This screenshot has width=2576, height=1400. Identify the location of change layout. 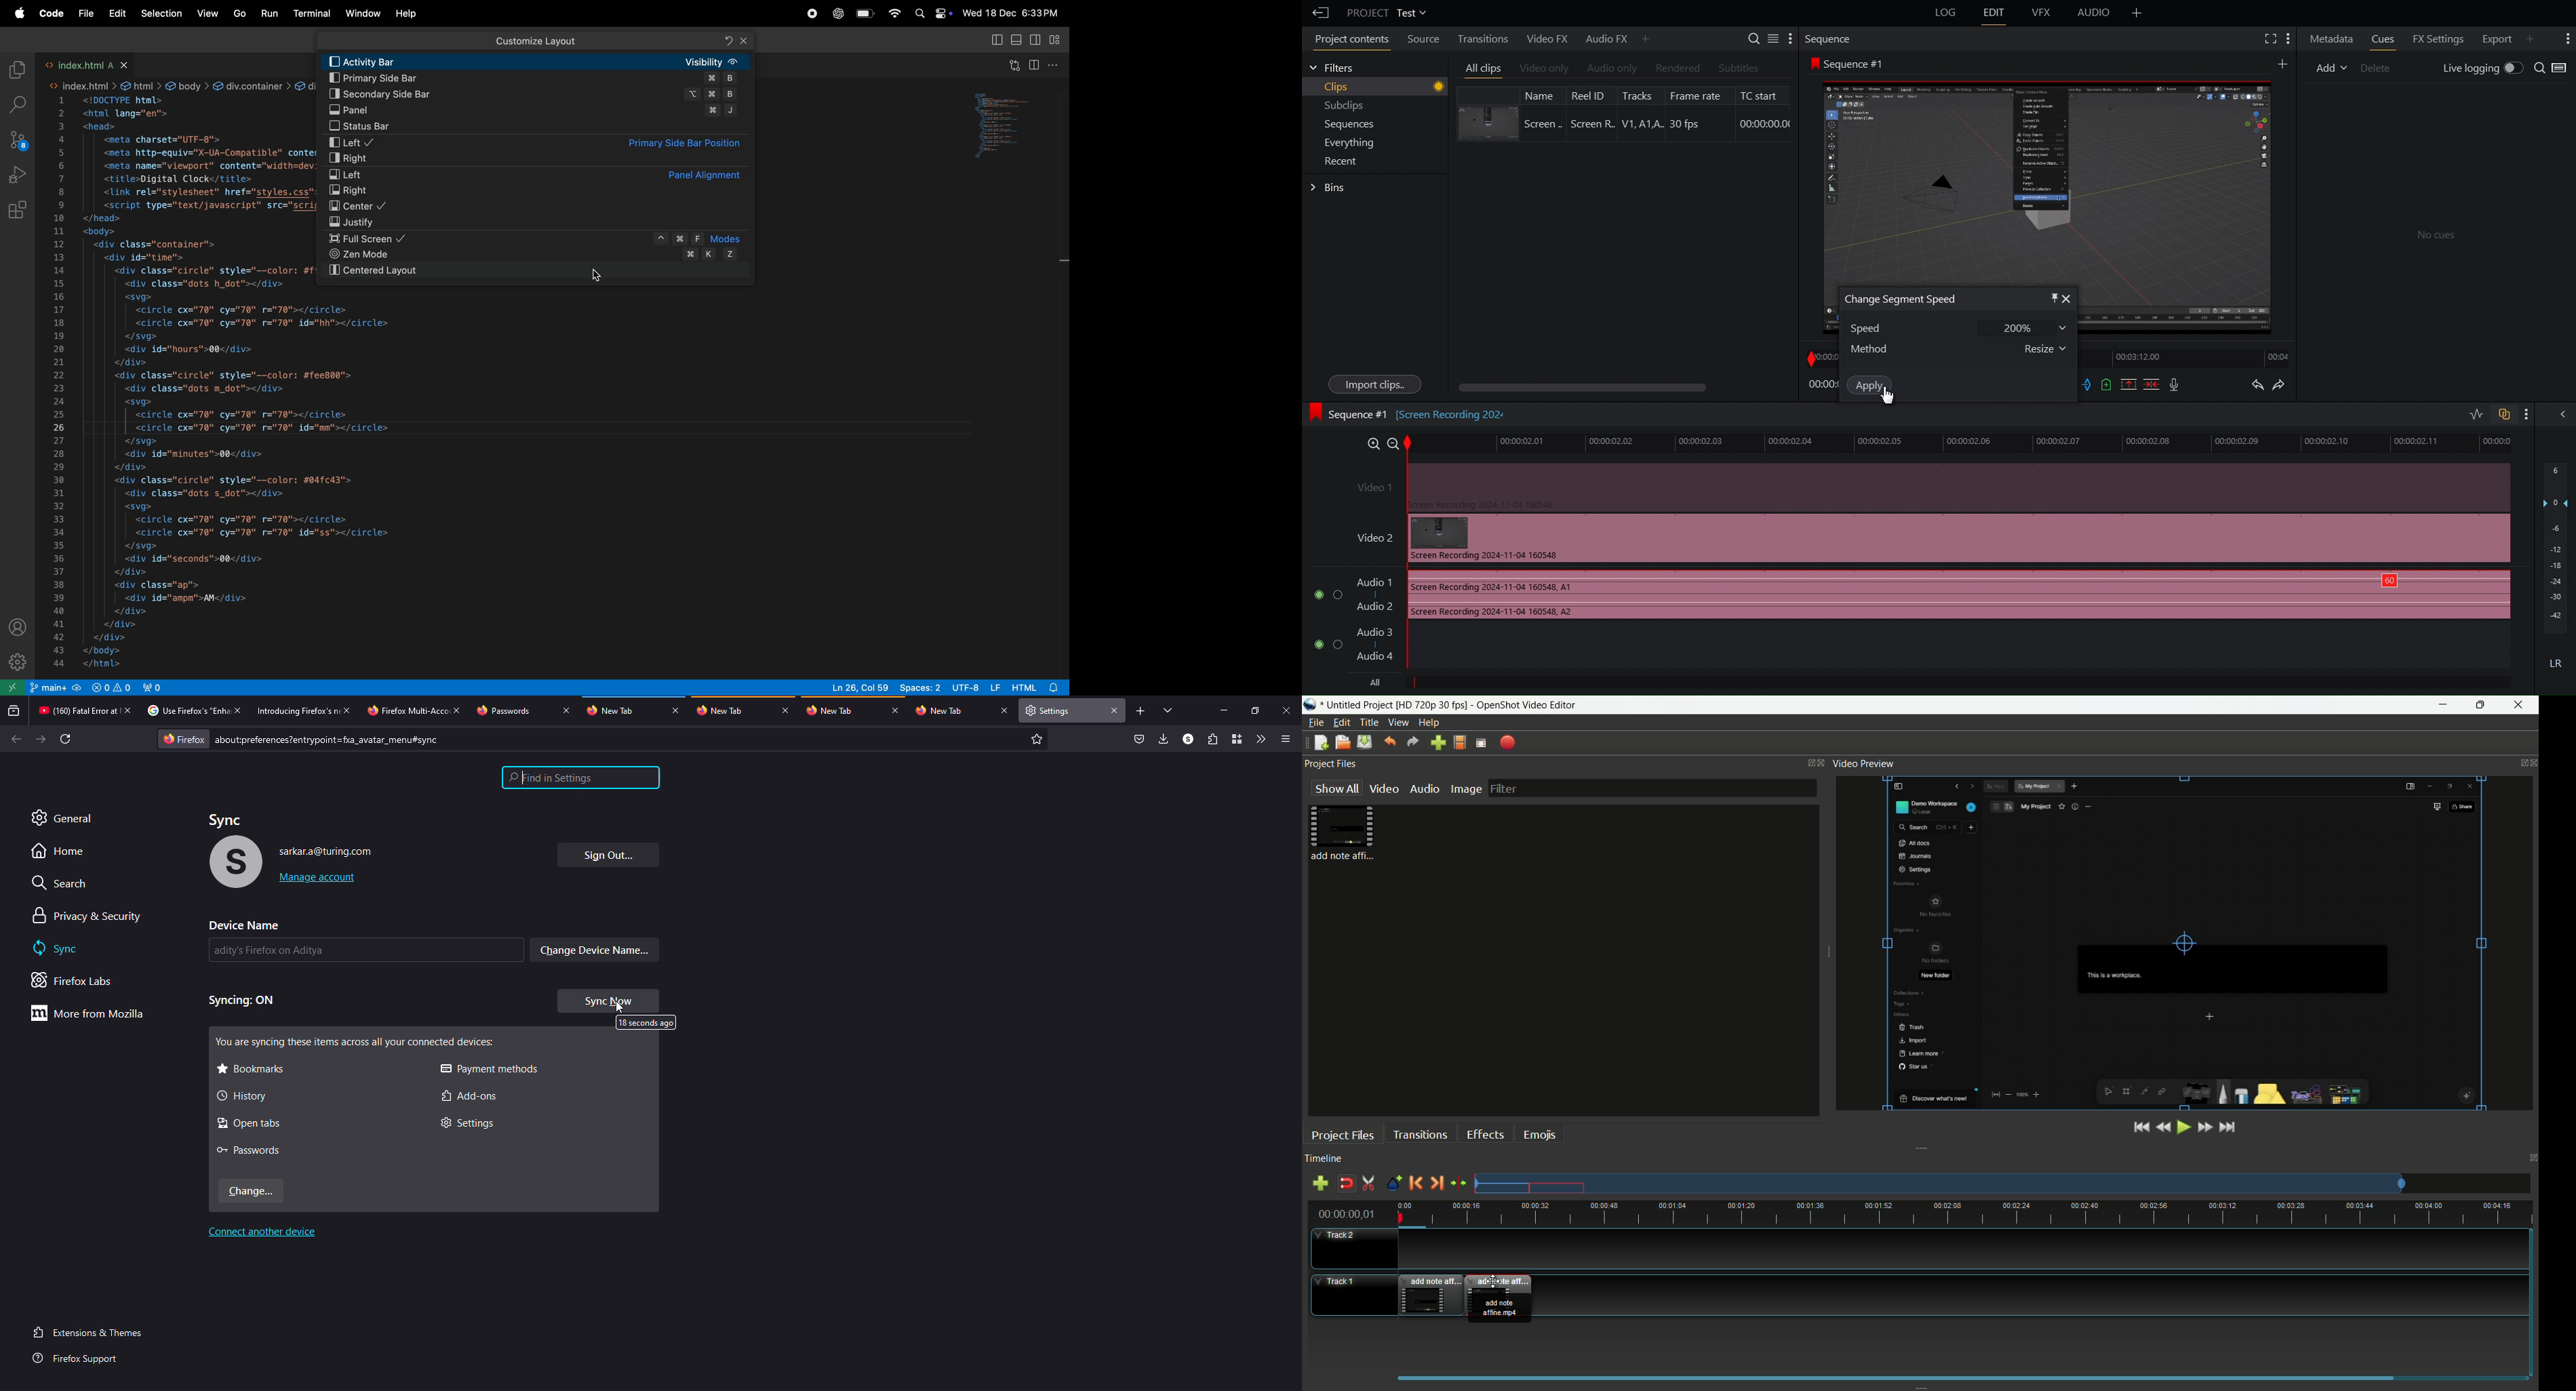
(1806, 764).